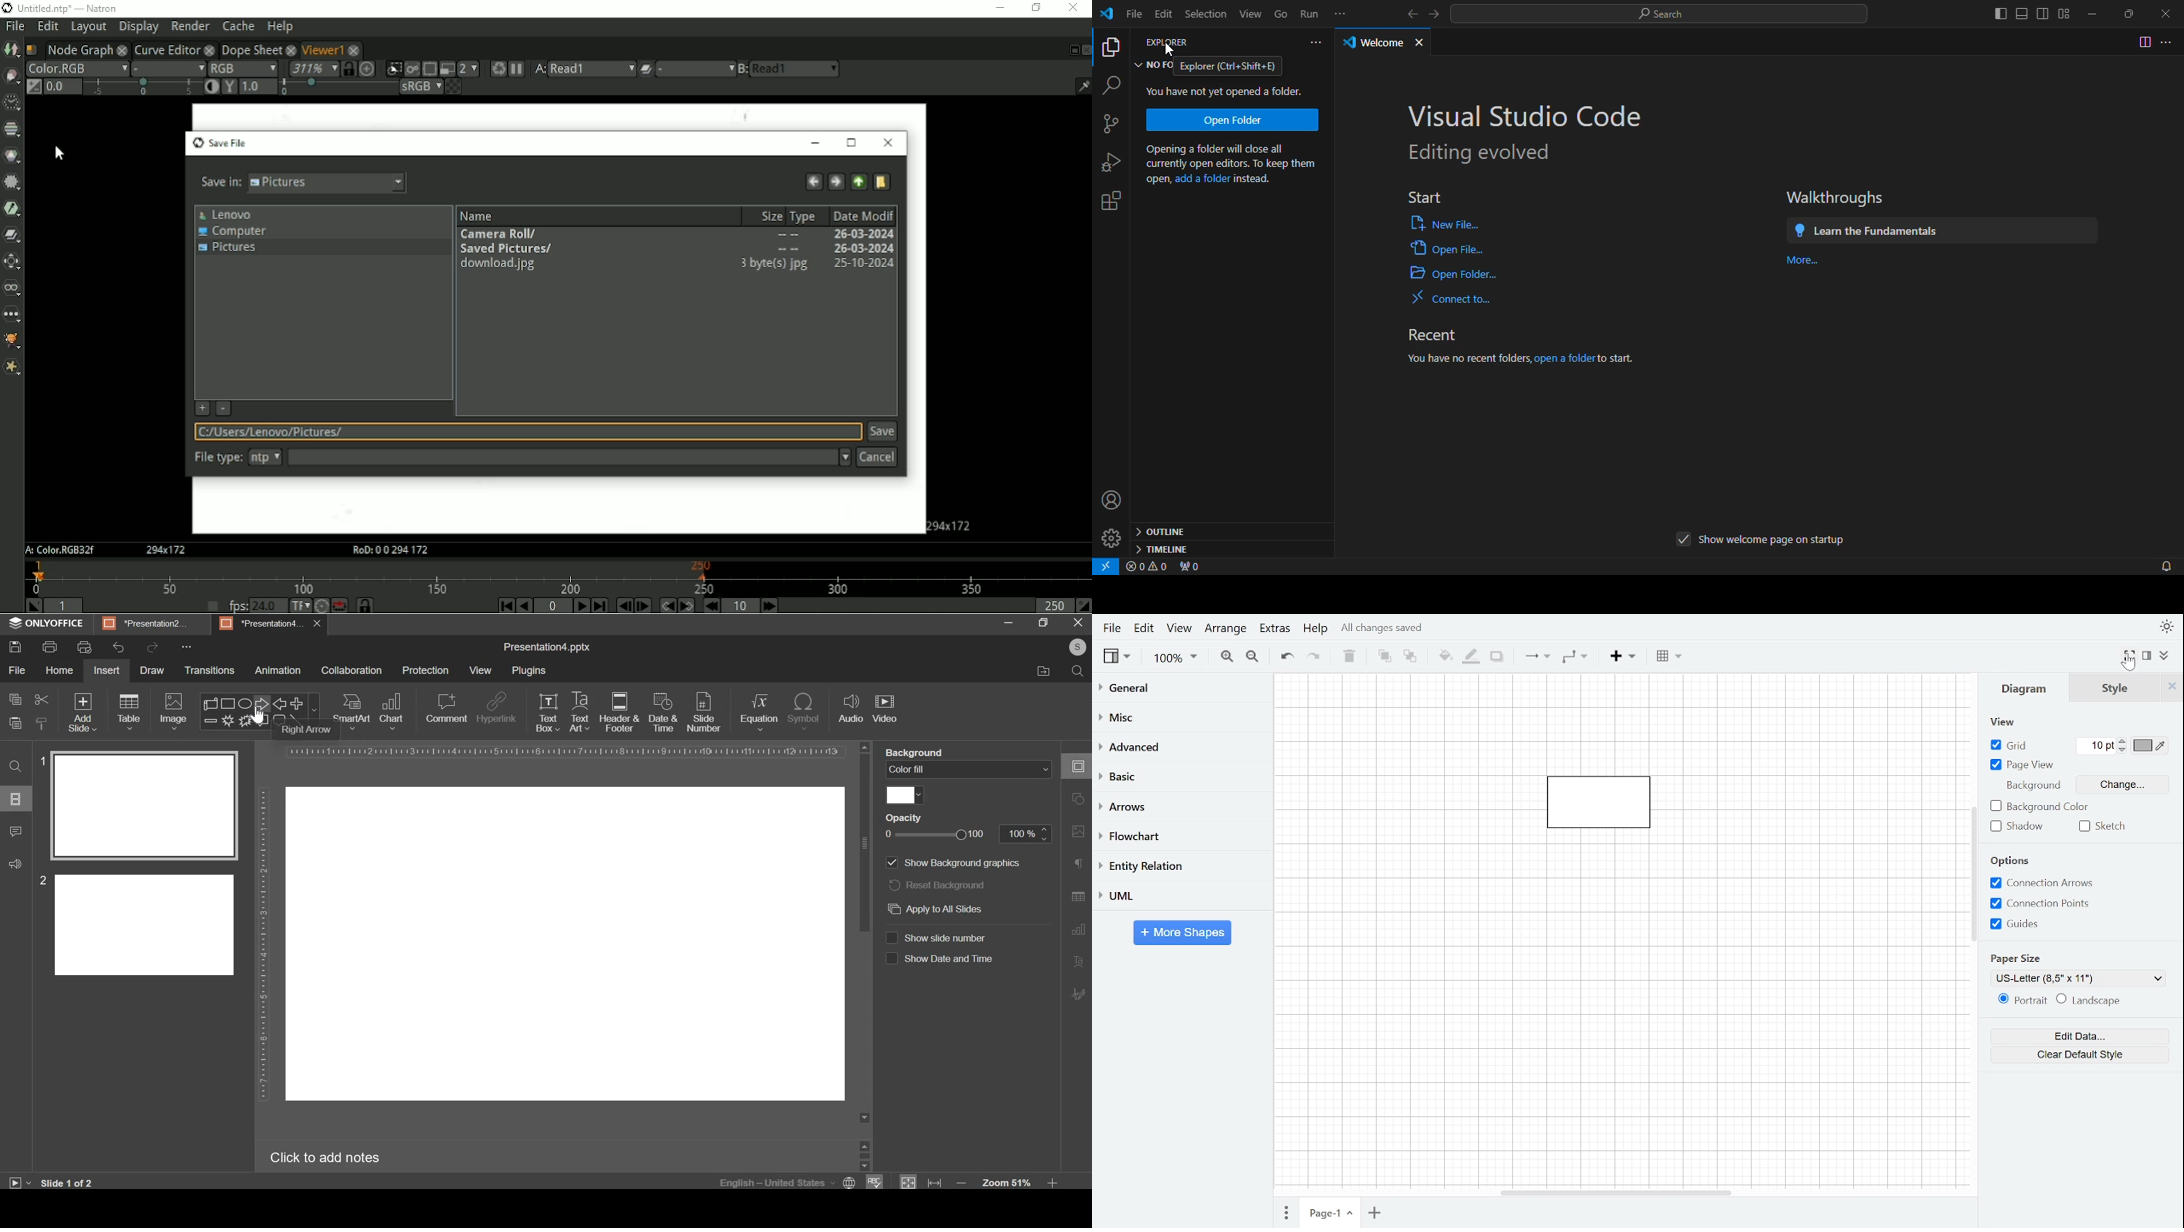  Describe the element at coordinates (2074, 979) in the screenshot. I see `Current paper style` at that location.